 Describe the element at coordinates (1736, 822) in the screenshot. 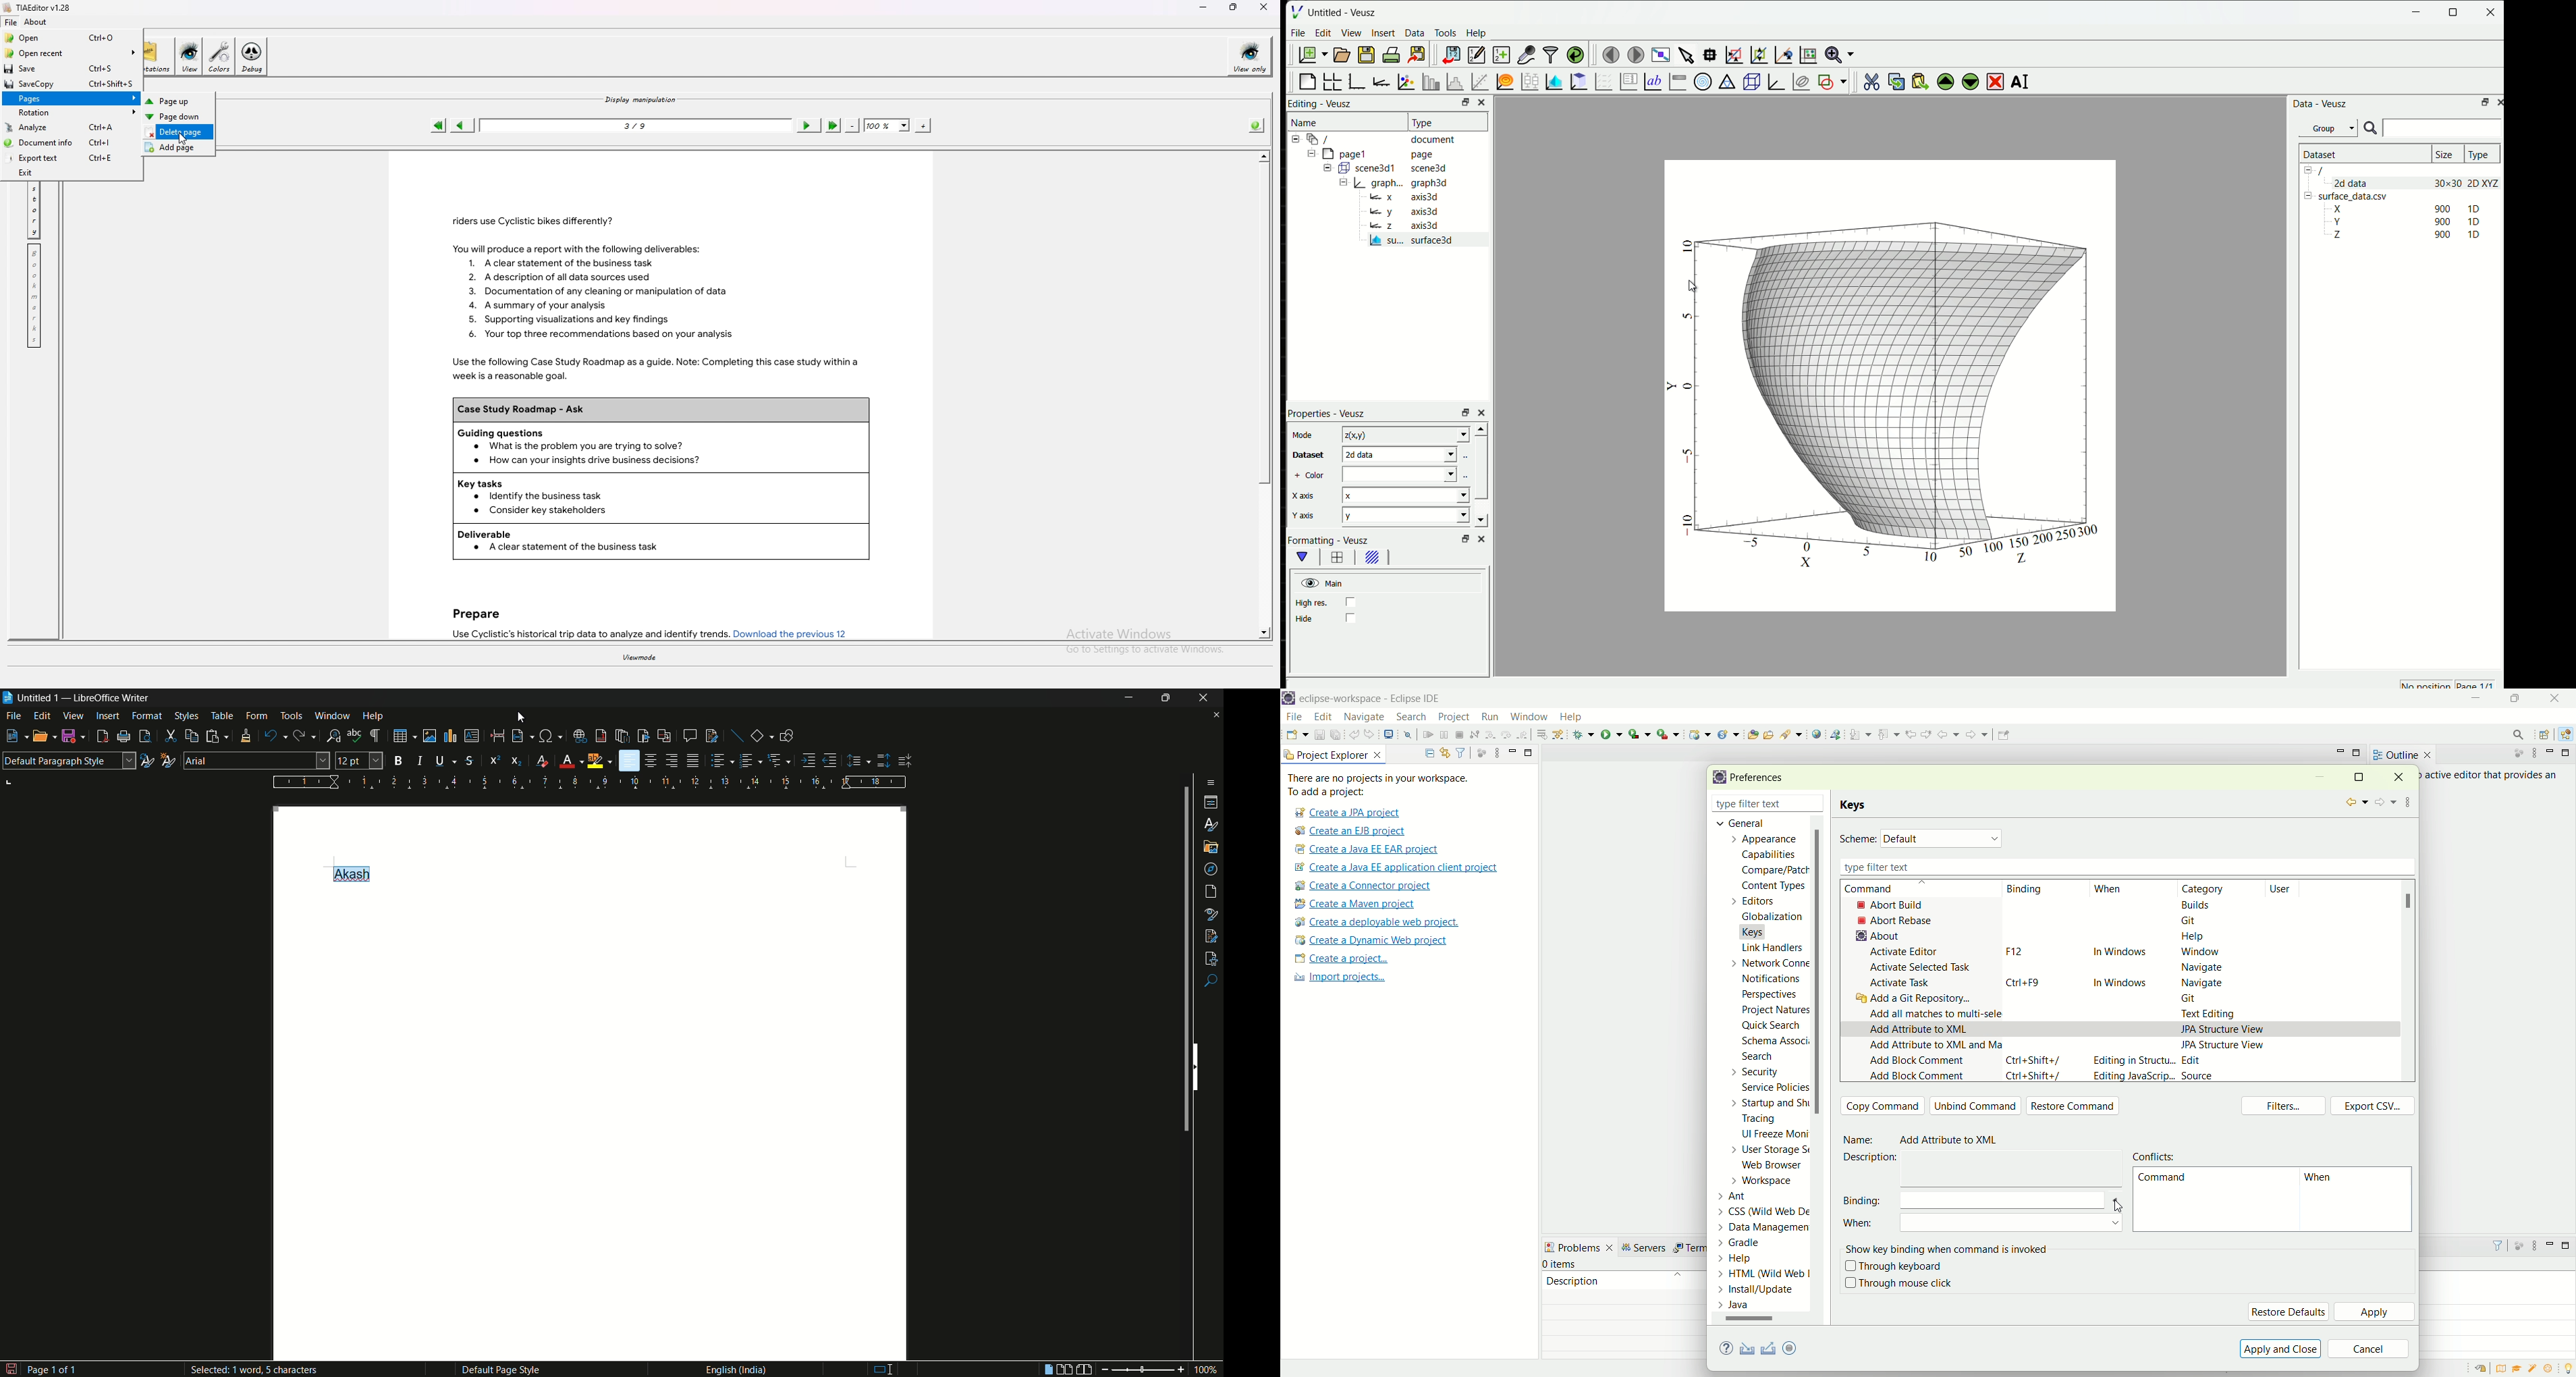

I see `general` at that location.